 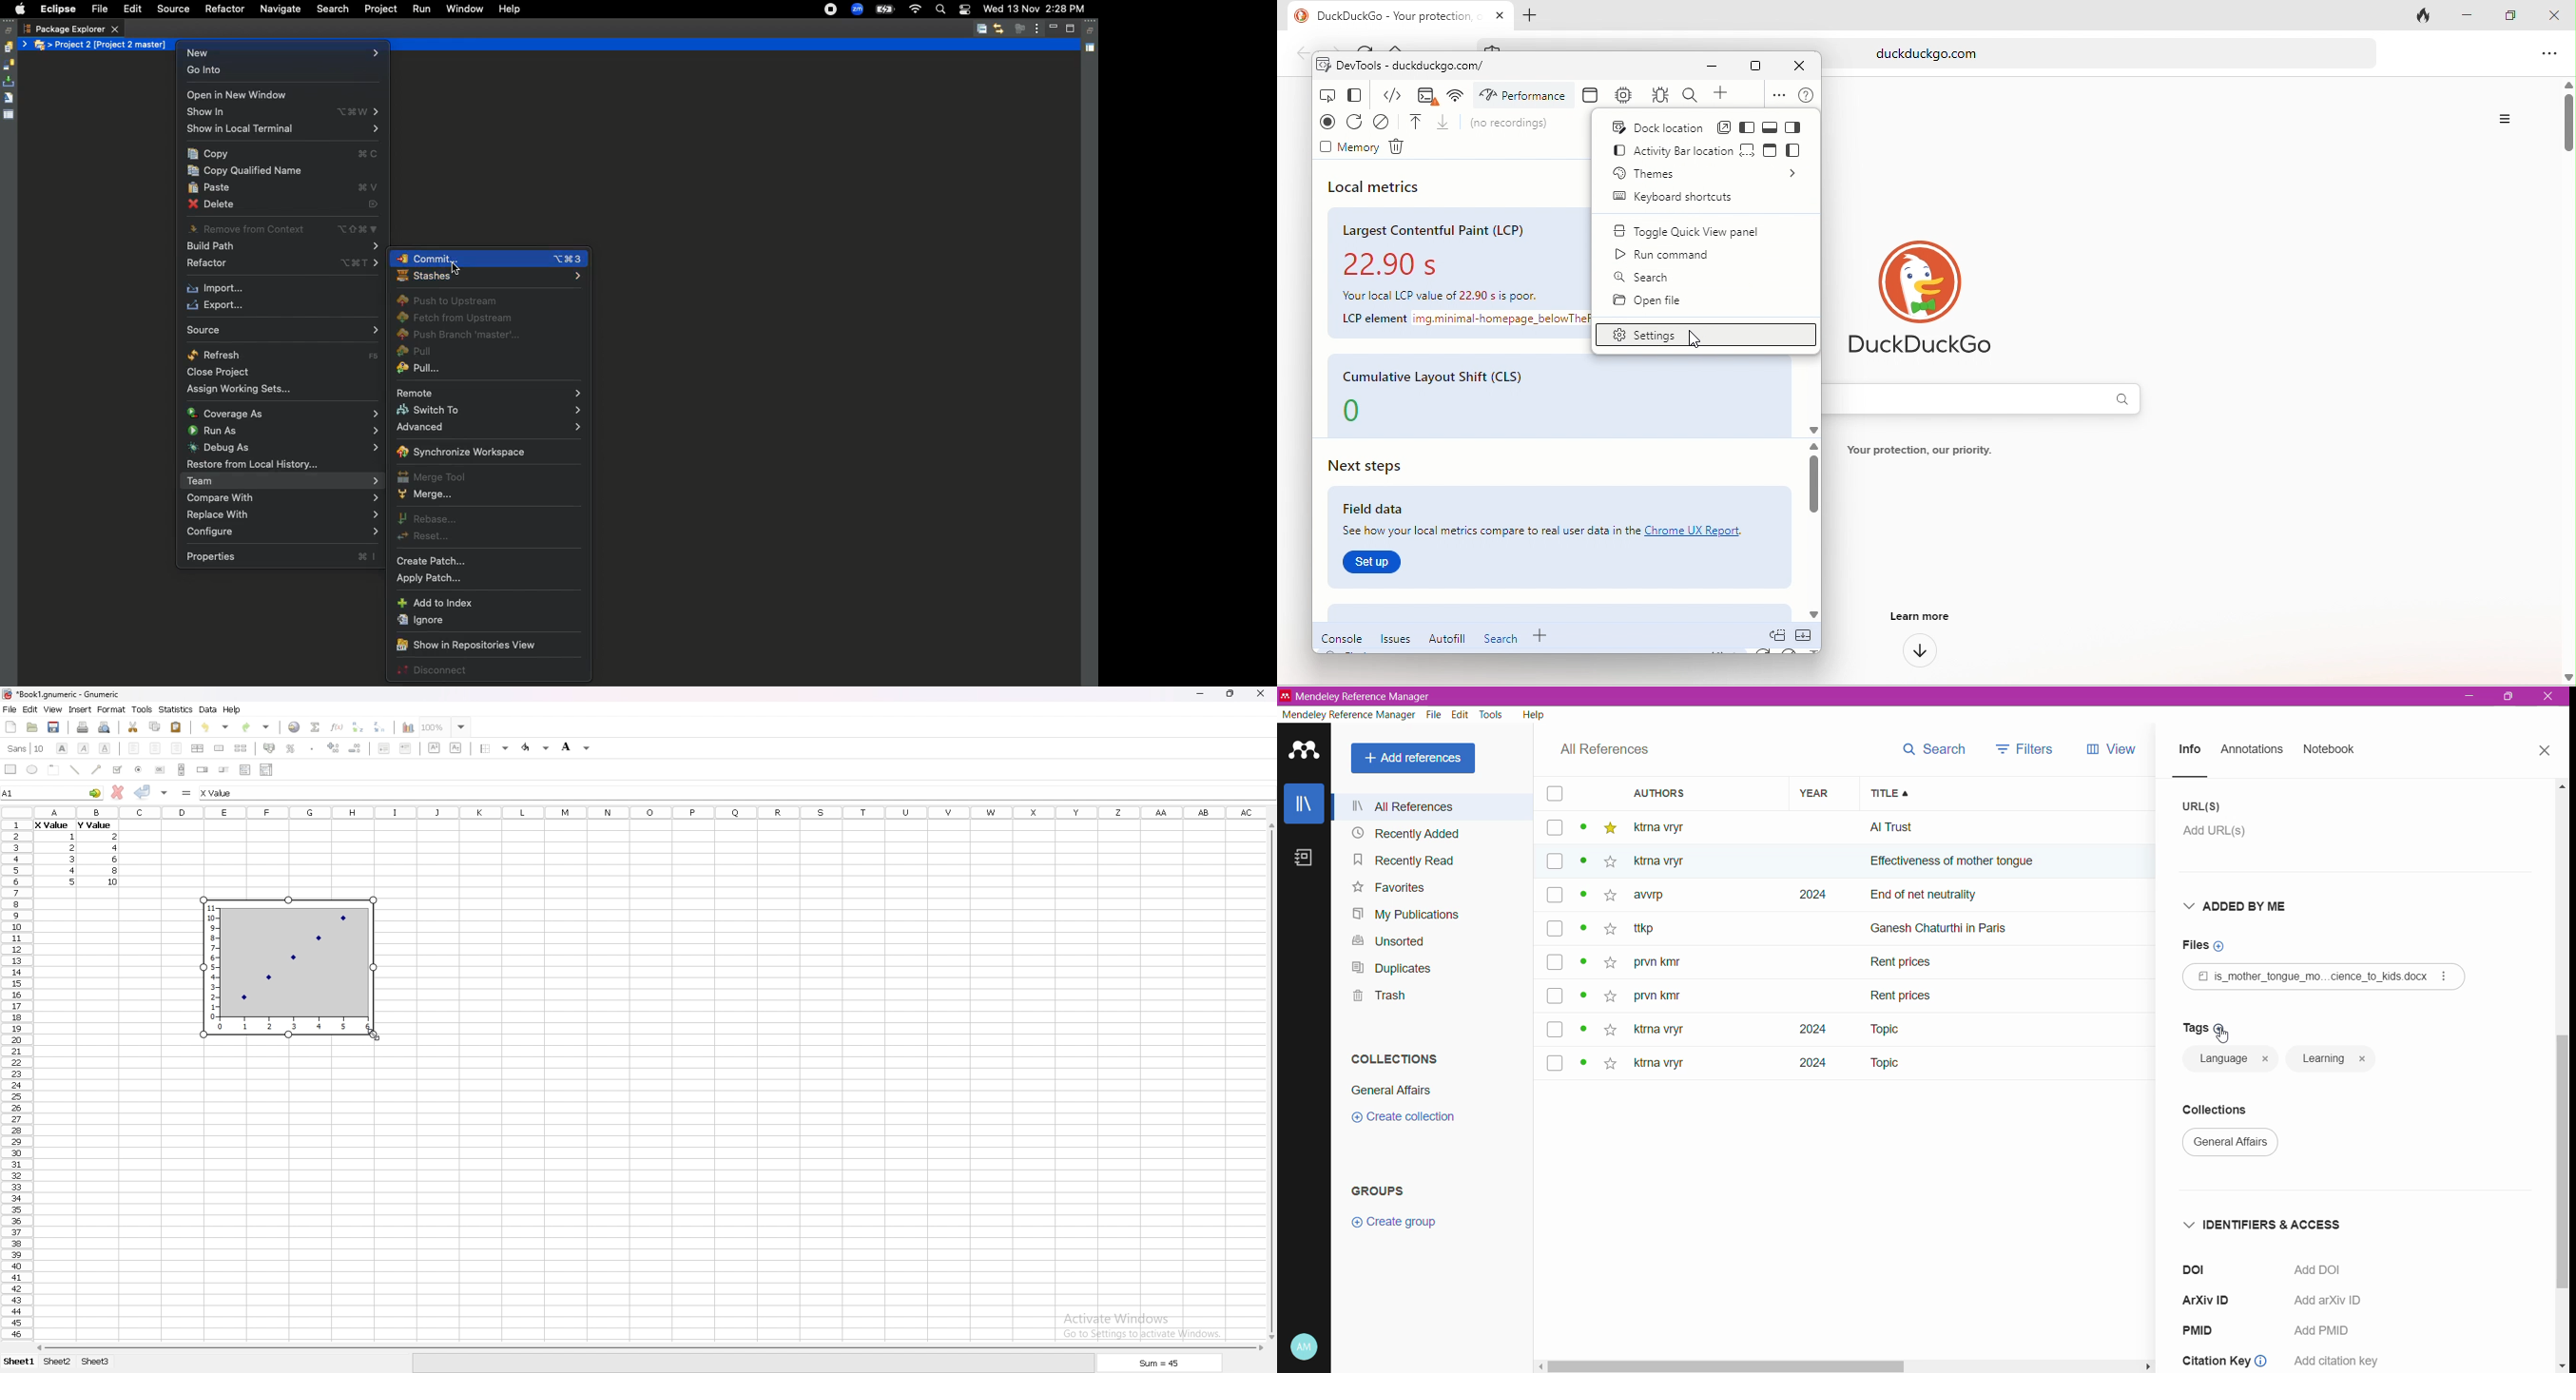 What do you see at coordinates (385, 748) in the screenshot?
I see `decrease indent` at bounding box center [385, 748].